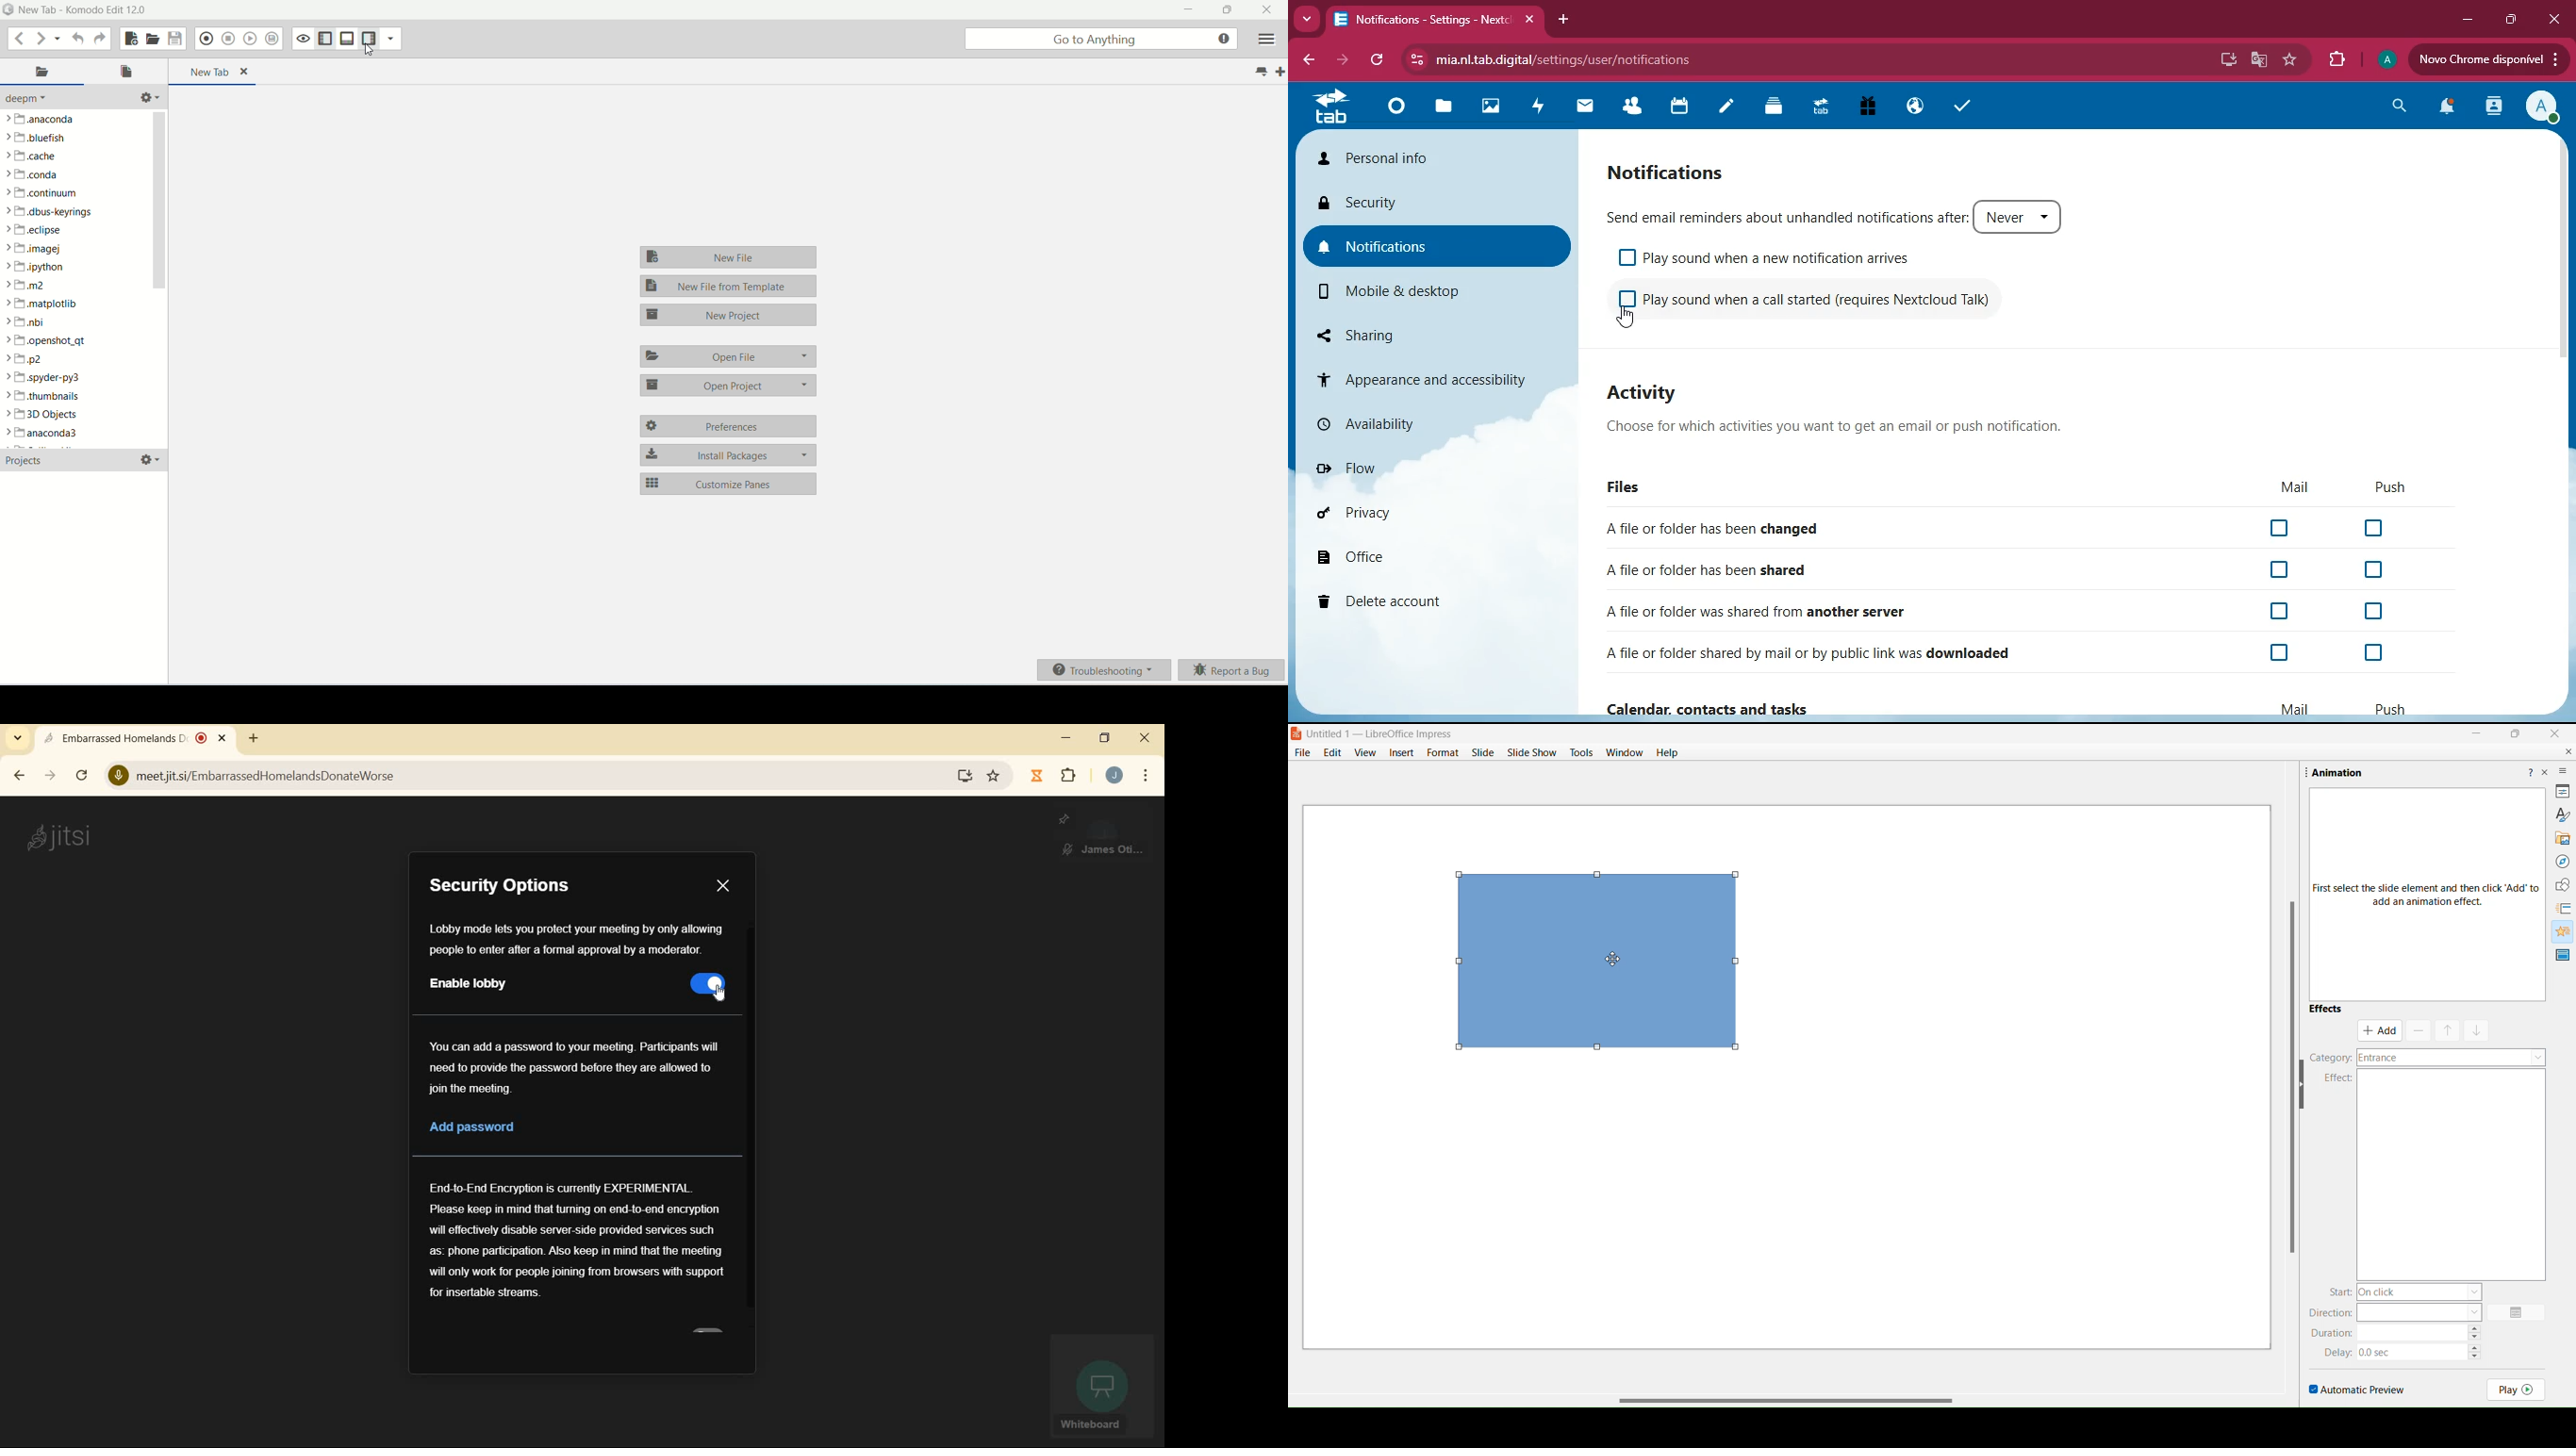 The height and width of the screenshot is (1456, 2576). What do you see at coordinates (731, 286) in the screenshot?
I see `new file template` at bounding box center [731, 286].